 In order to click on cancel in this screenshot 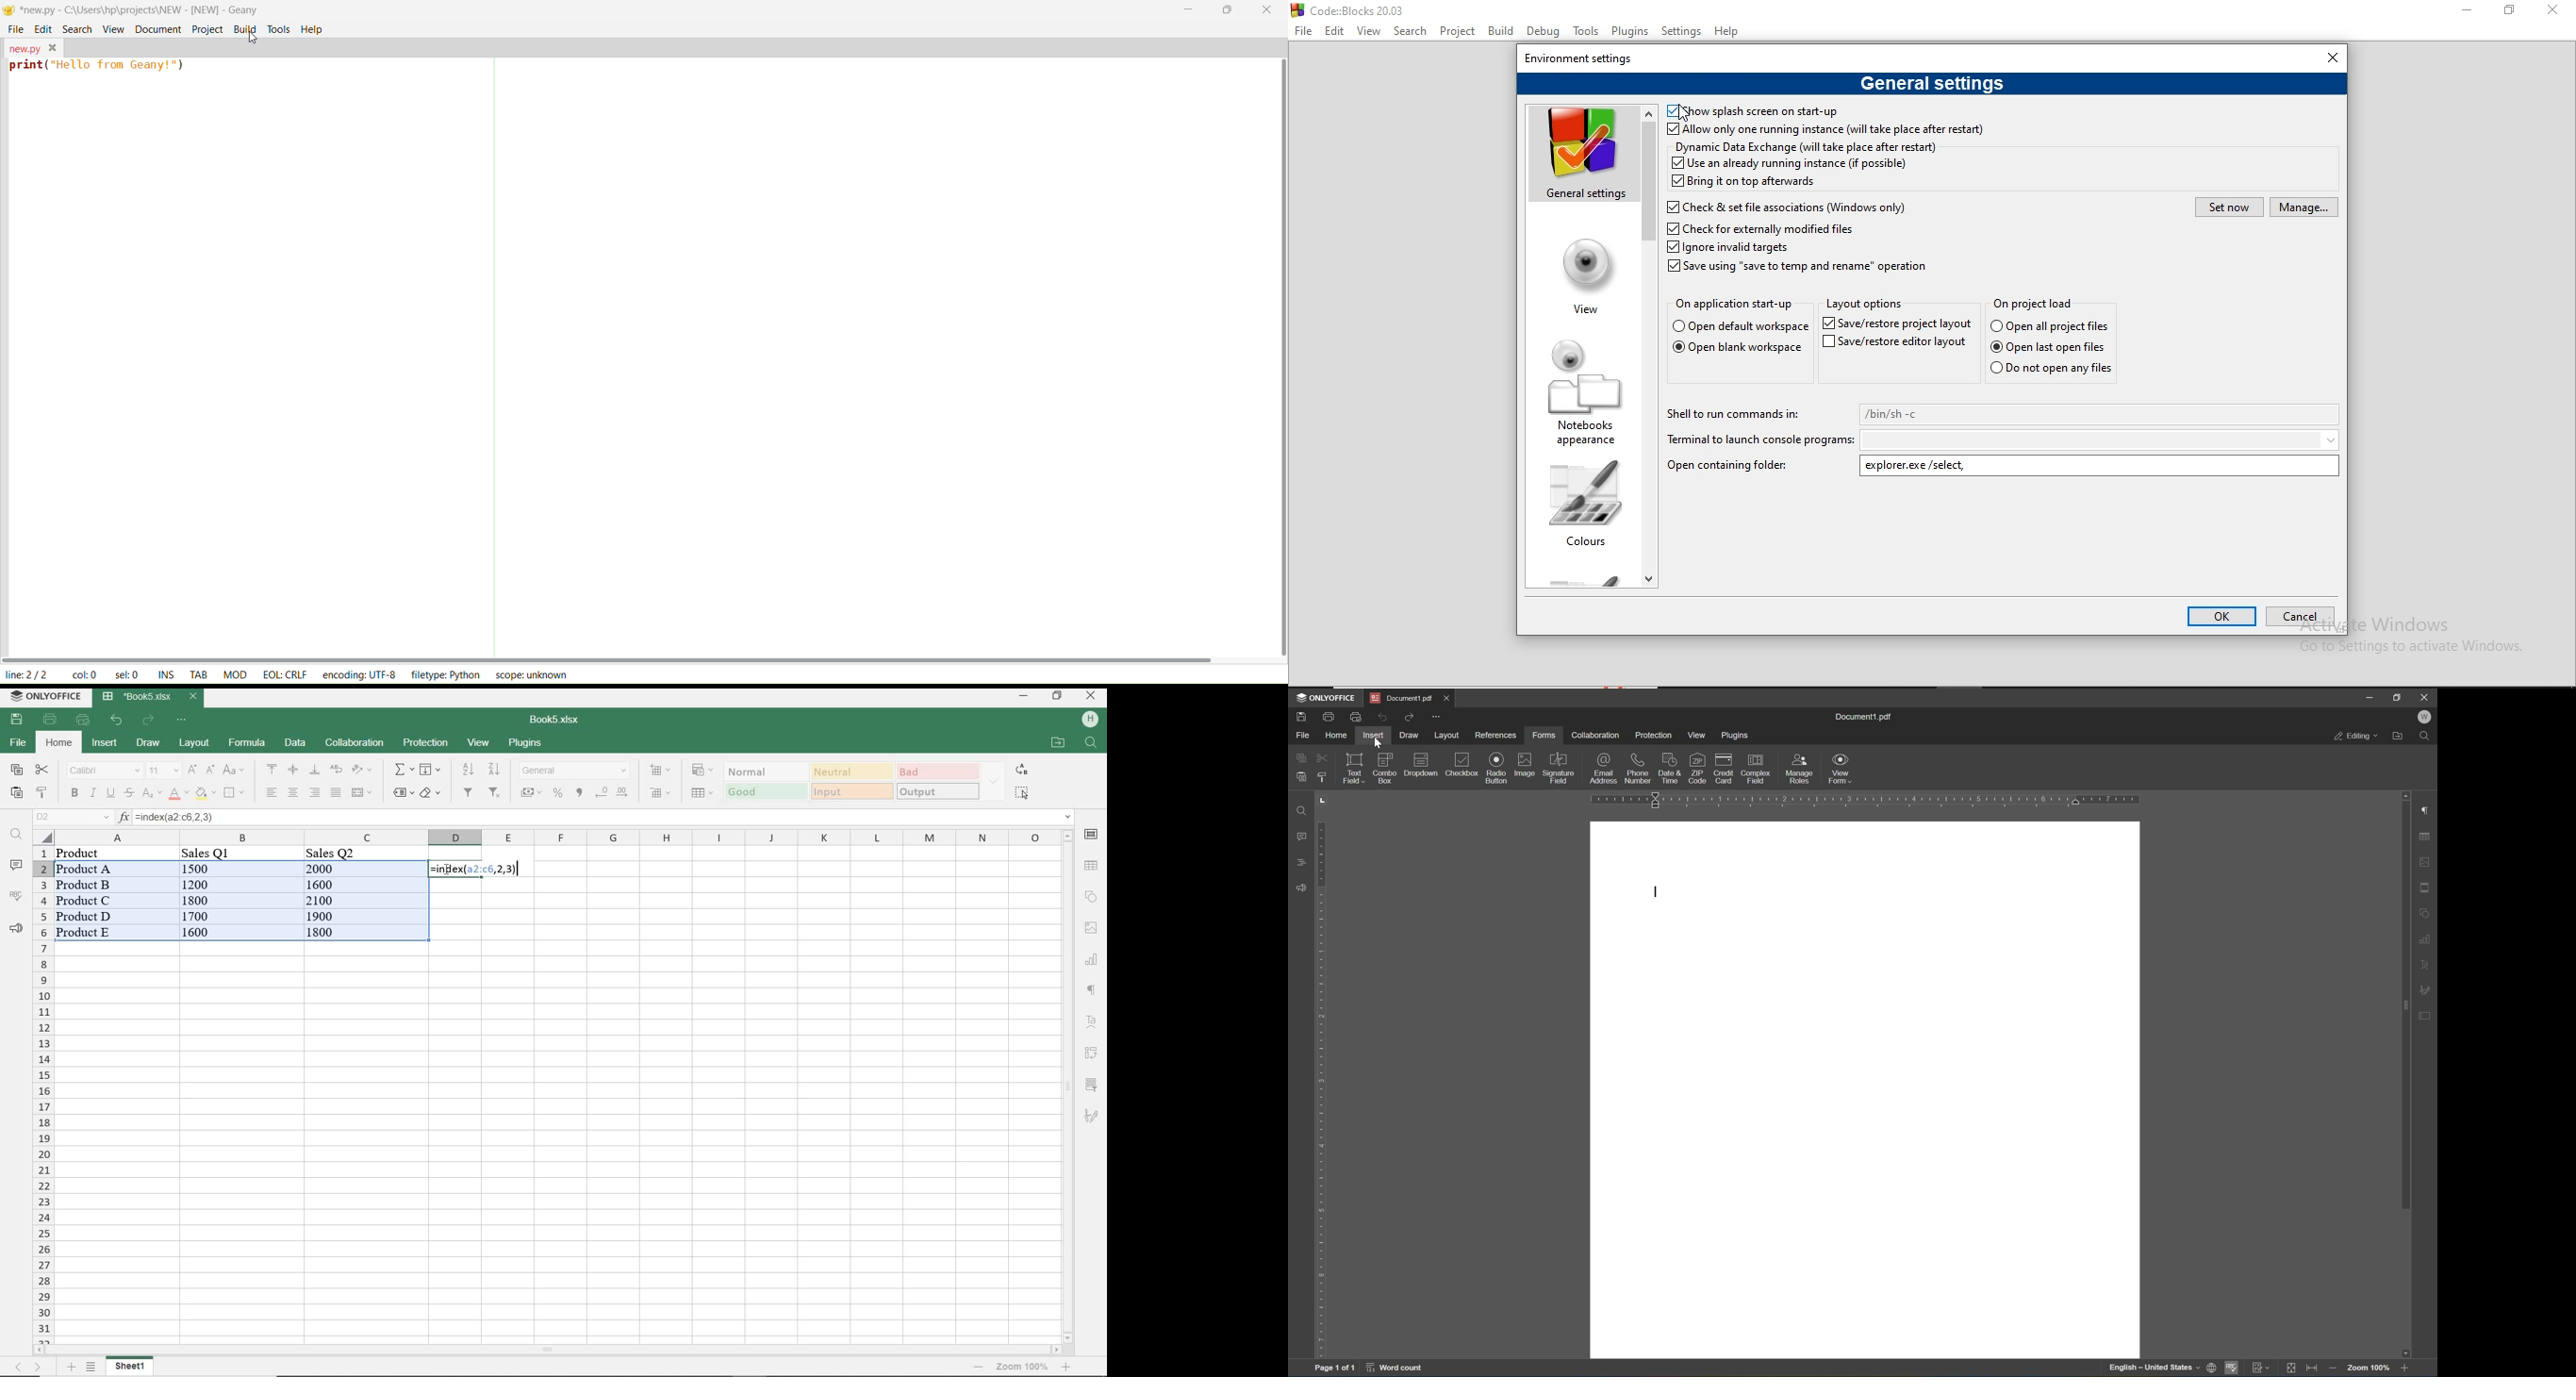, I will do `click(2303, 616)`.